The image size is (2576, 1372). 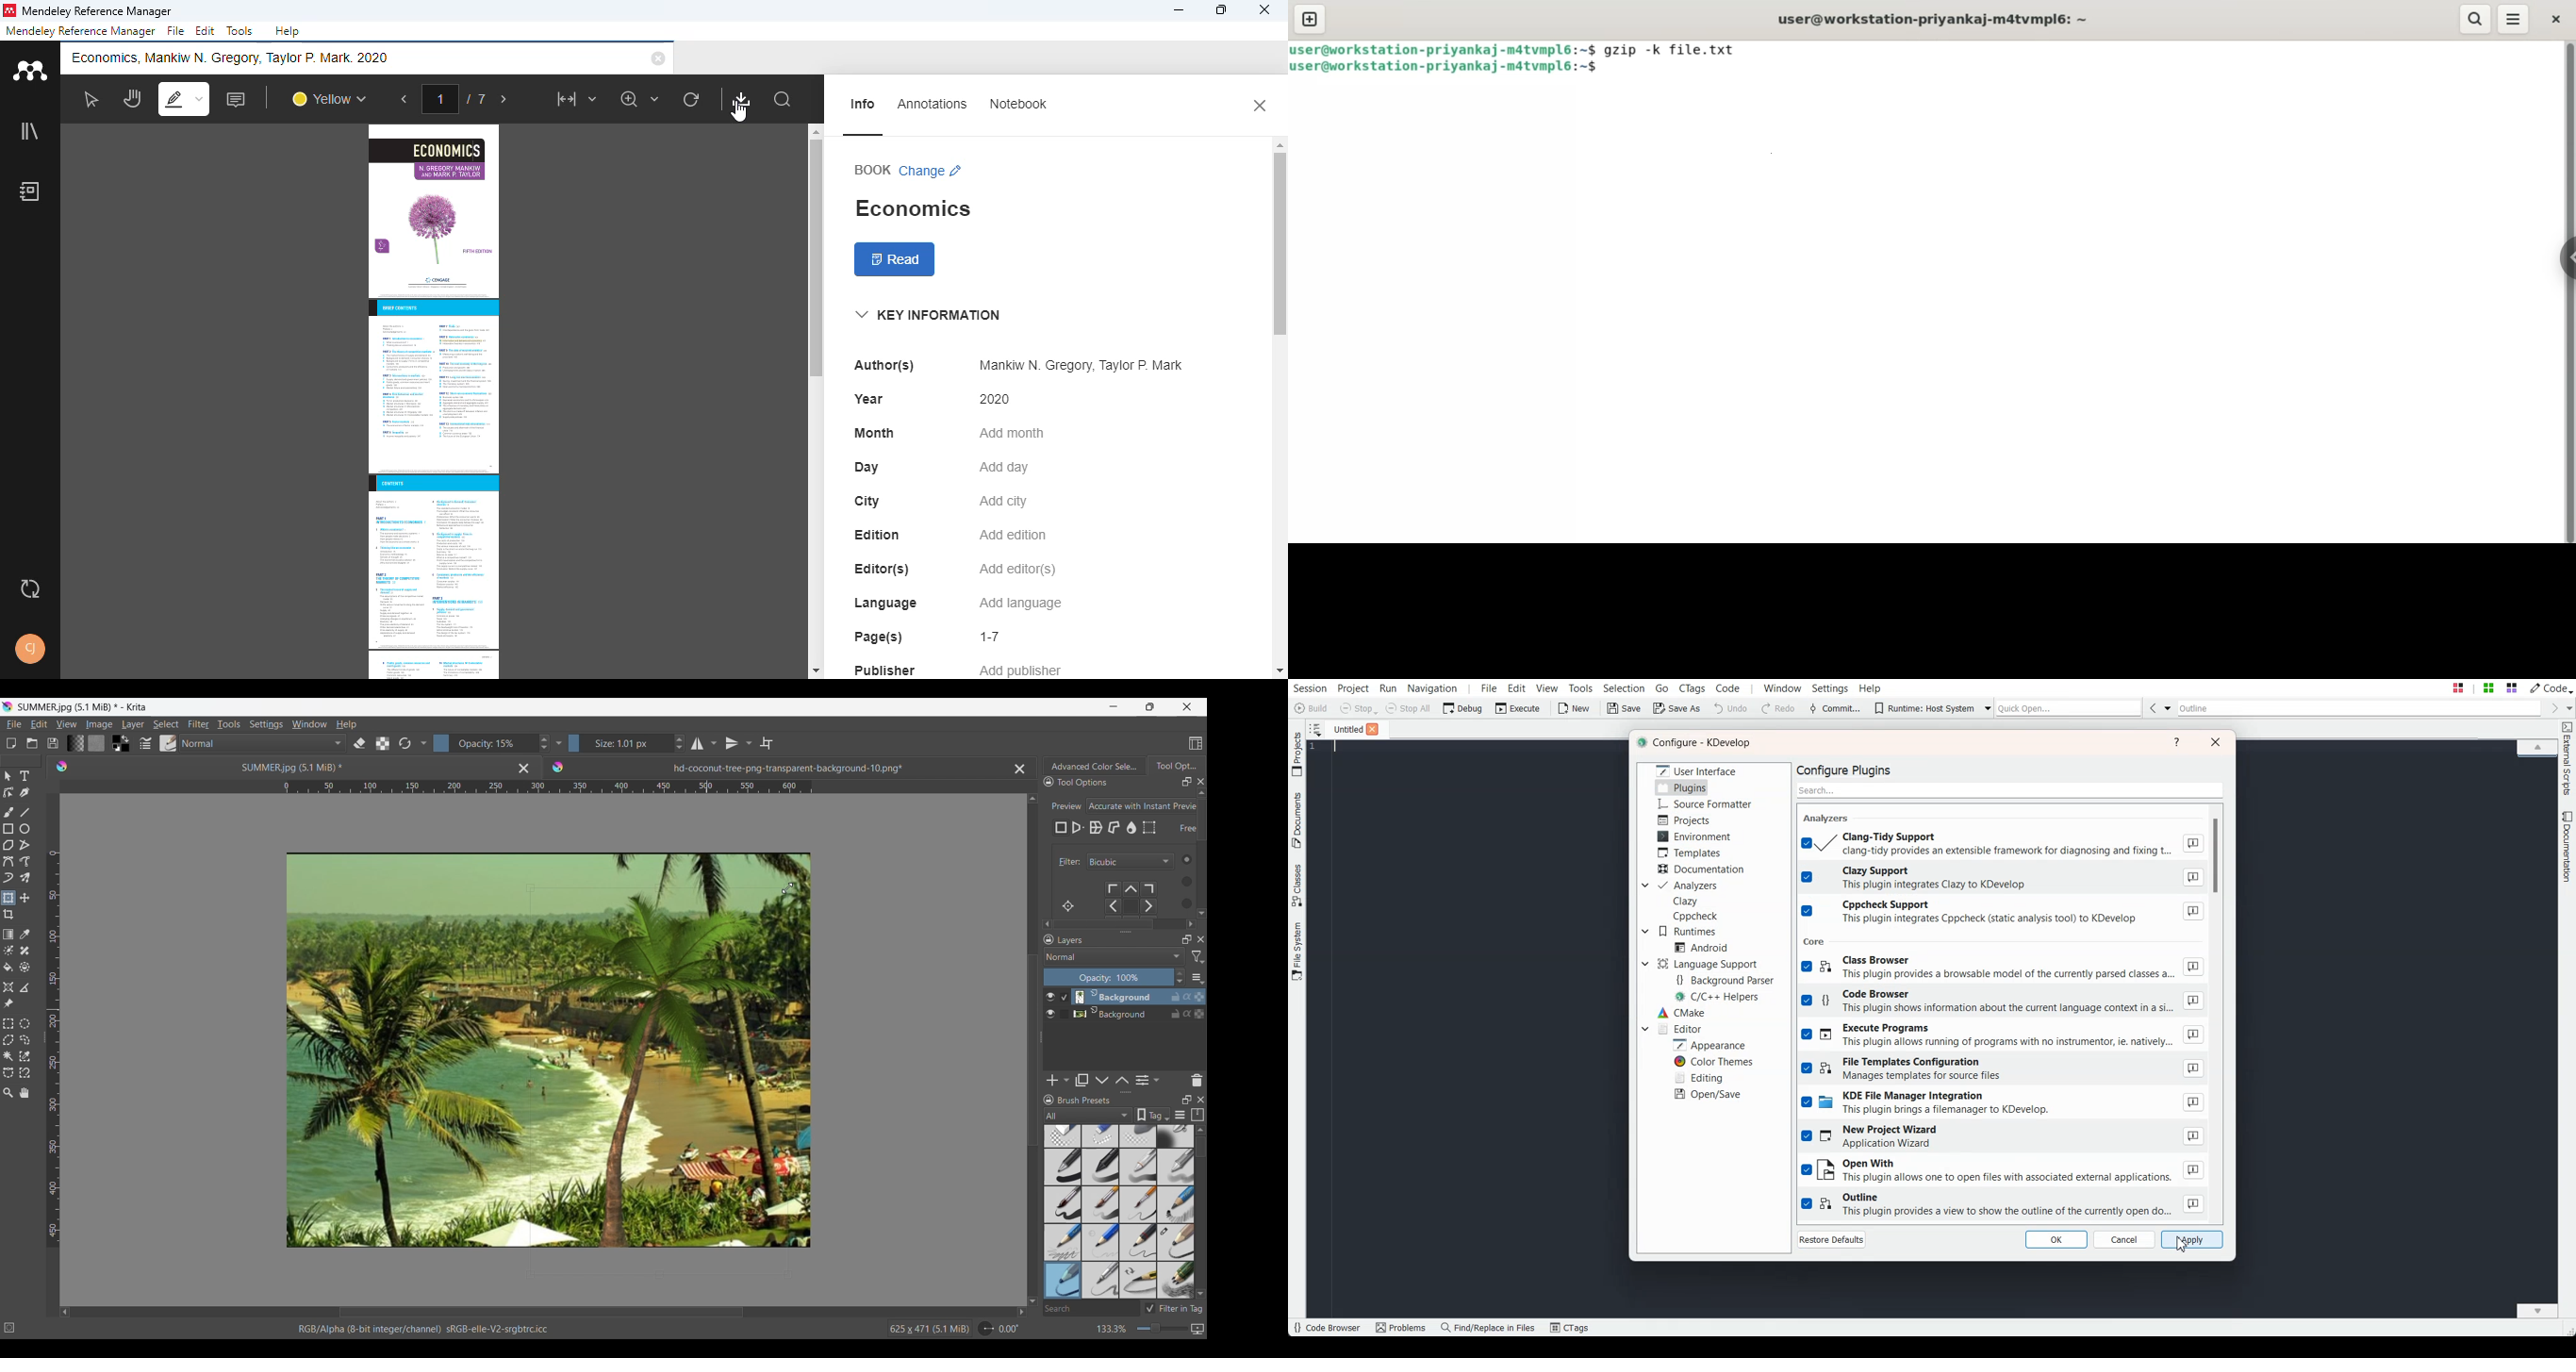 I want to click on pencil 2b-my point, so click(x=1061, y=1241).